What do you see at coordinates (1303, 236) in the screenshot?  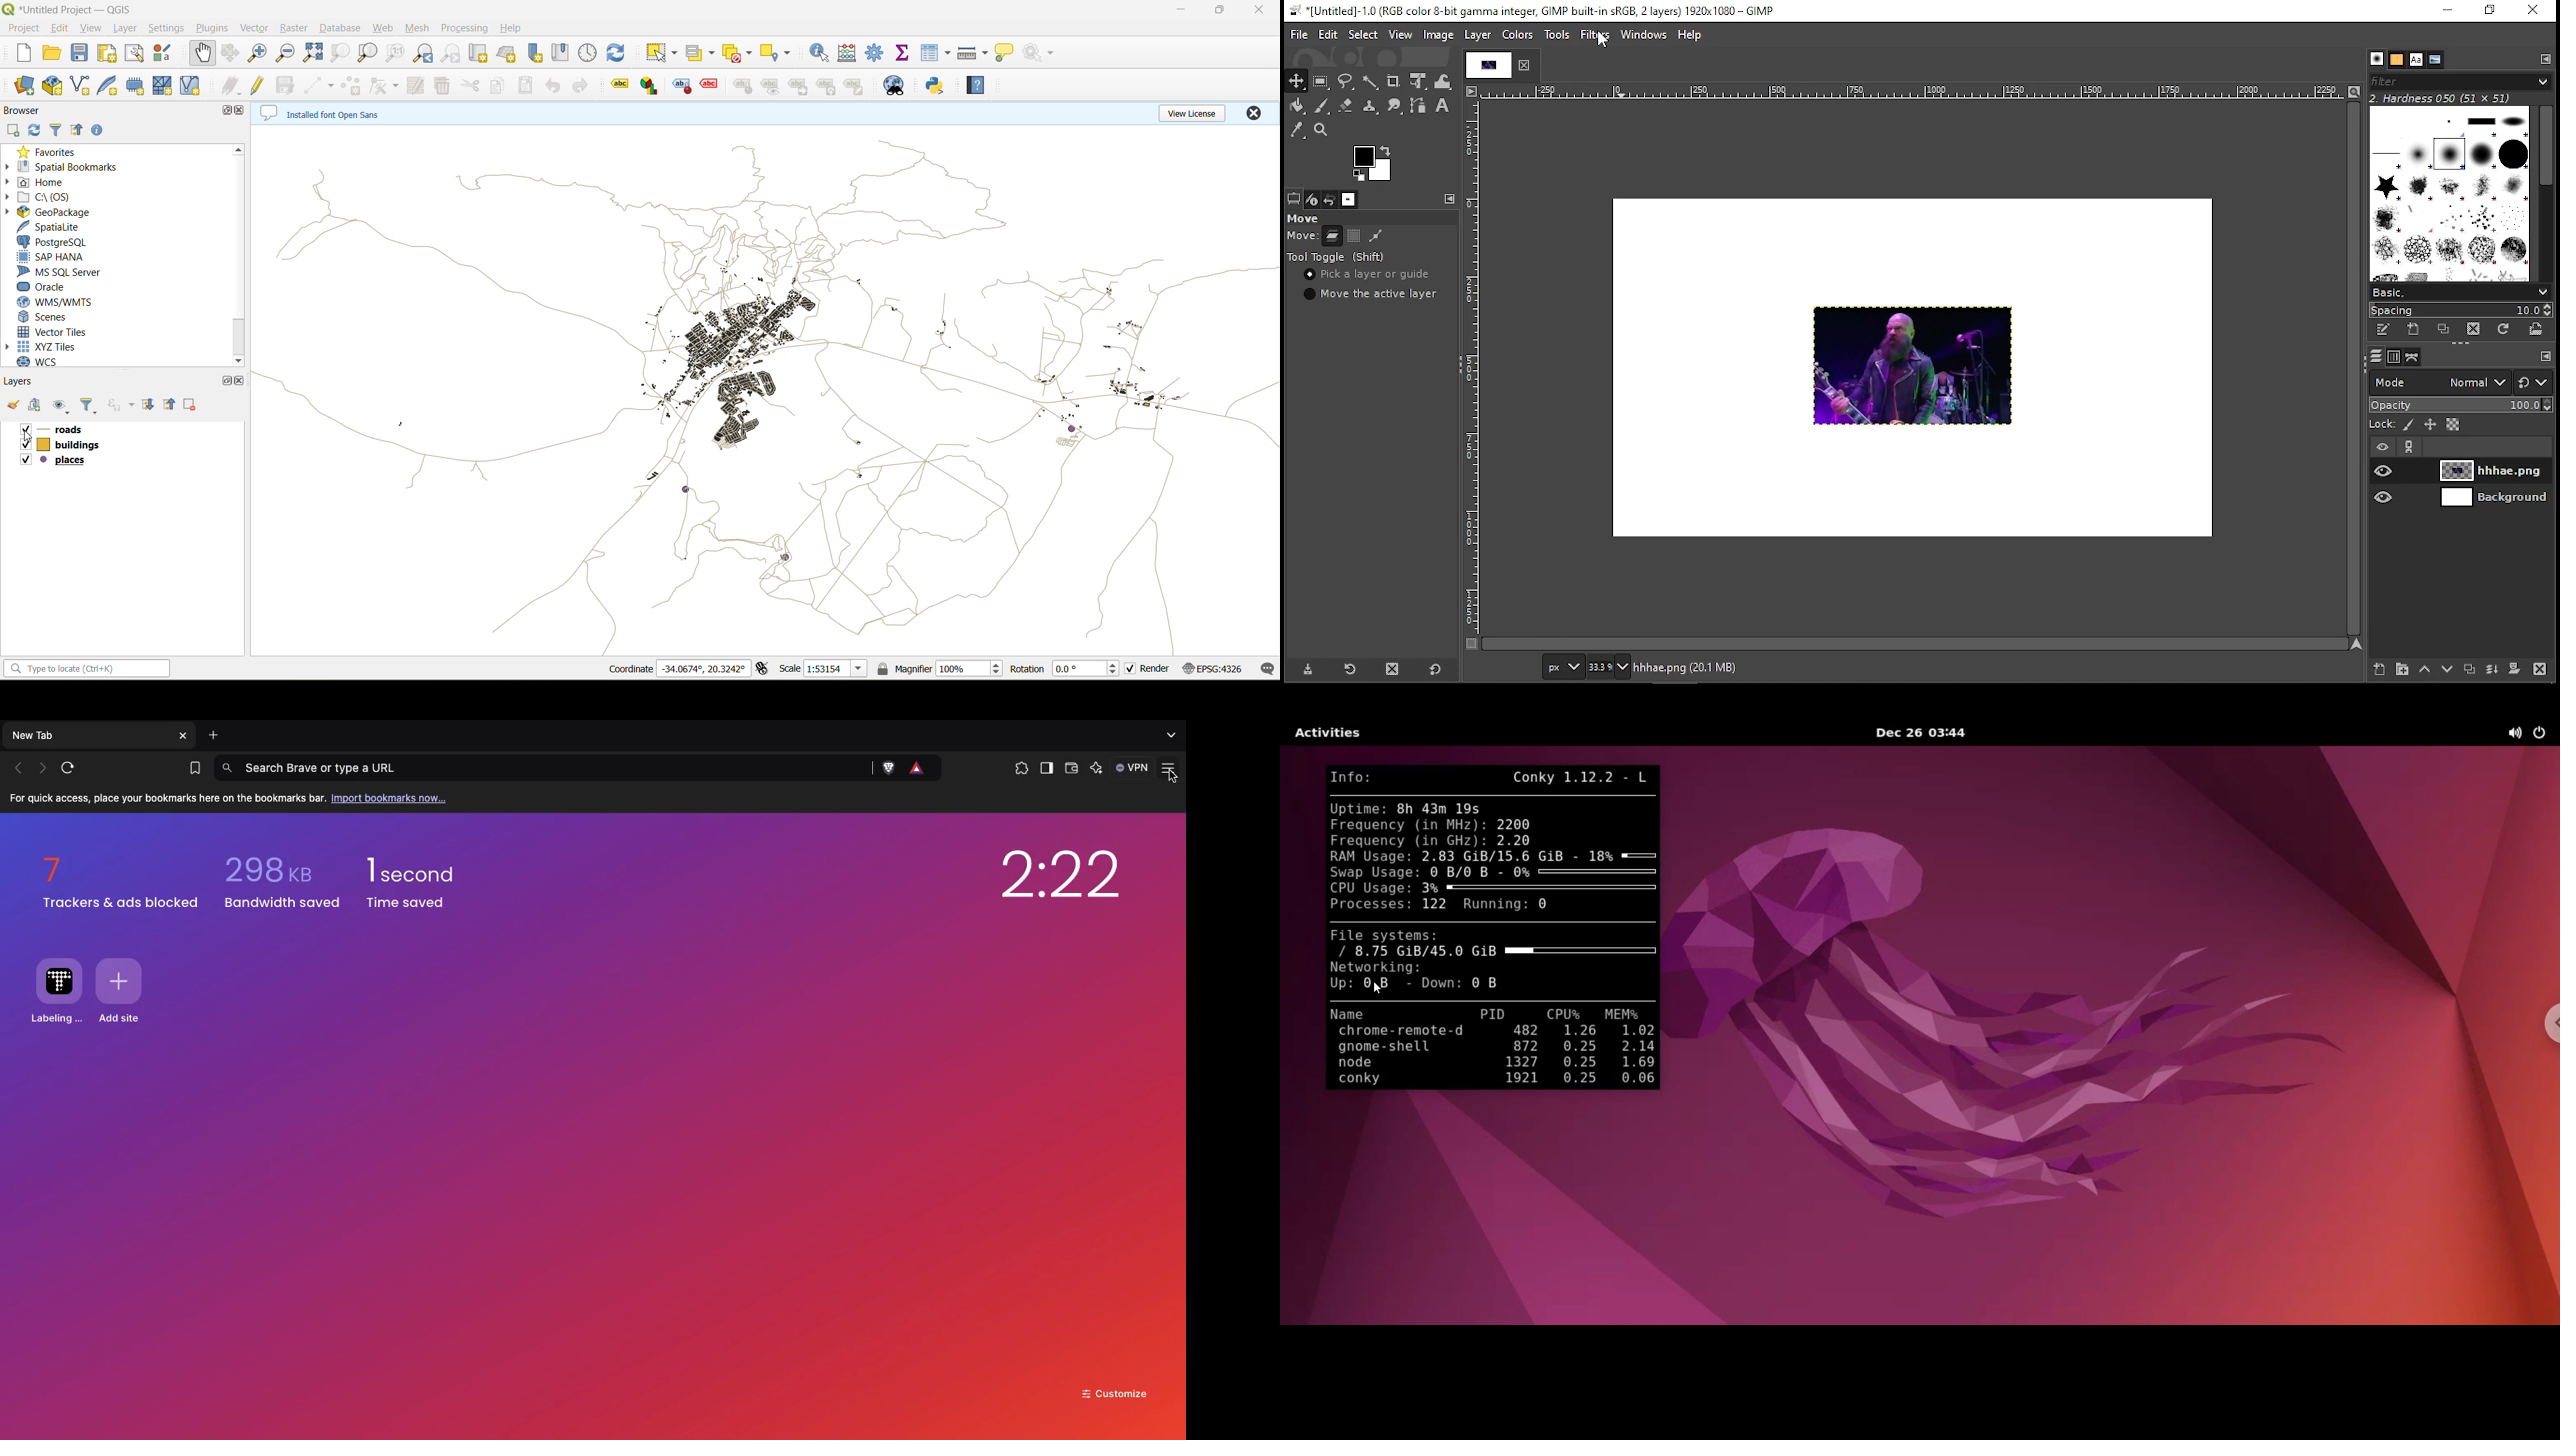 I see `move` at bounding box center [1303, 236].